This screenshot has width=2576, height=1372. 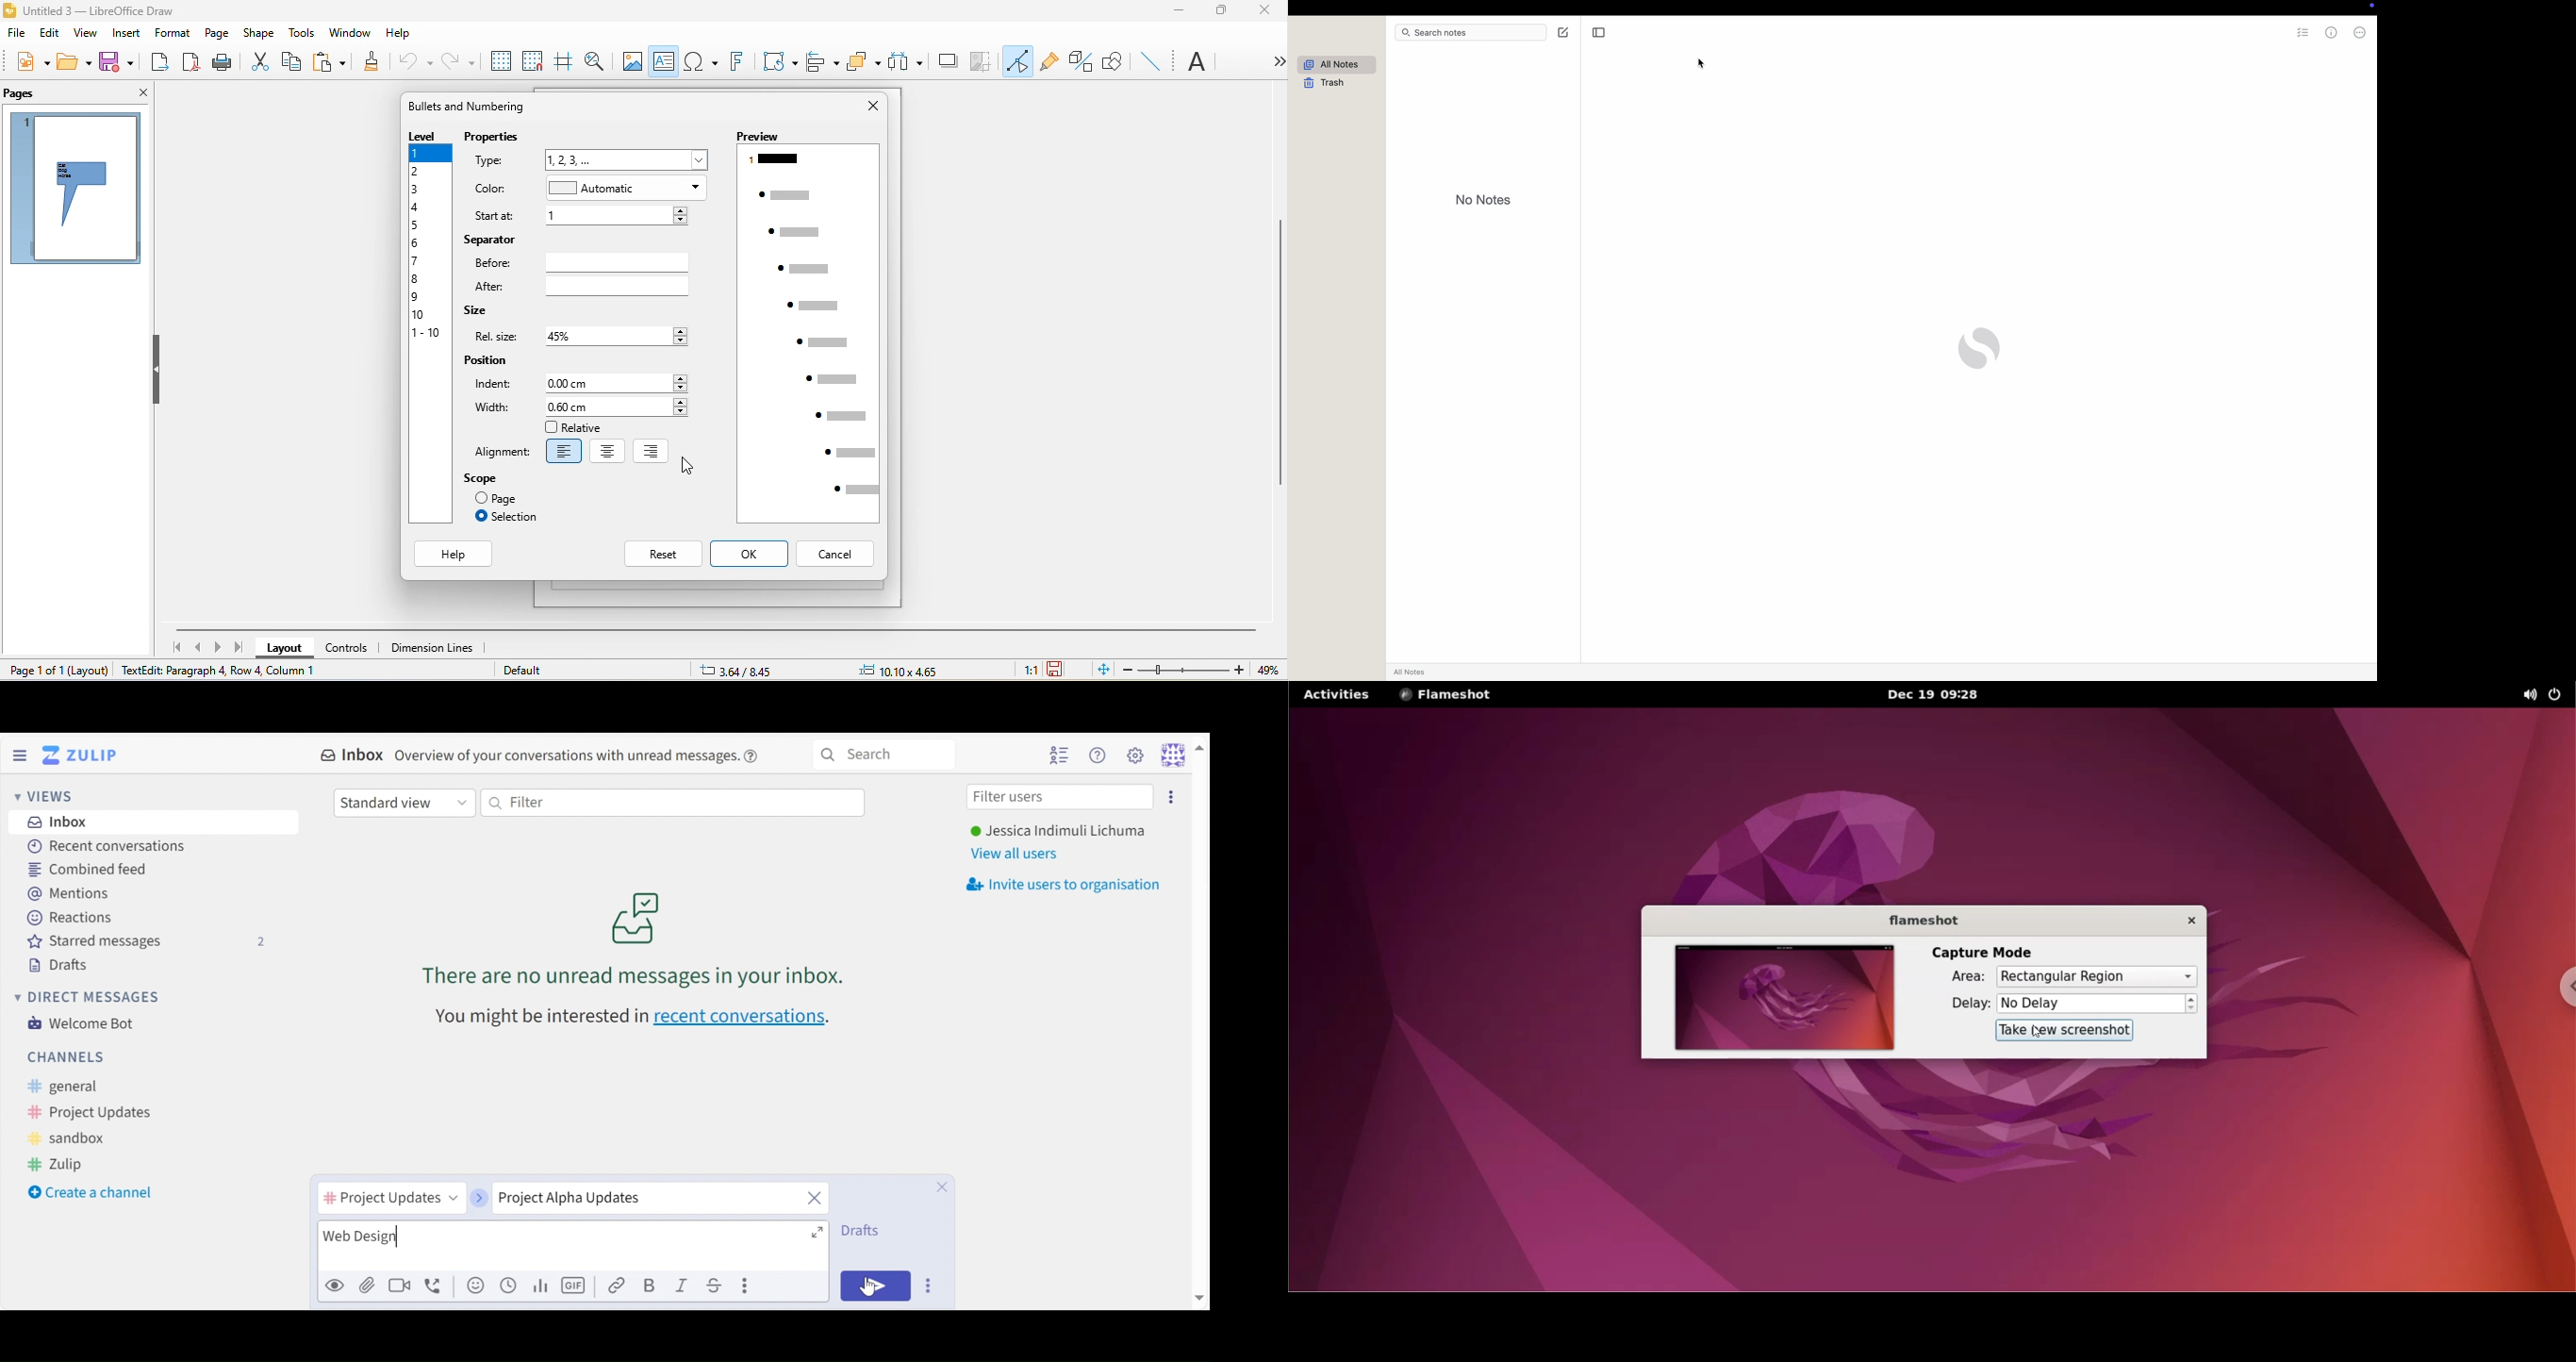 What do you see at coordinates (652, 449) in the screenshot?
I see `right align` at bounding box center [652, 449].